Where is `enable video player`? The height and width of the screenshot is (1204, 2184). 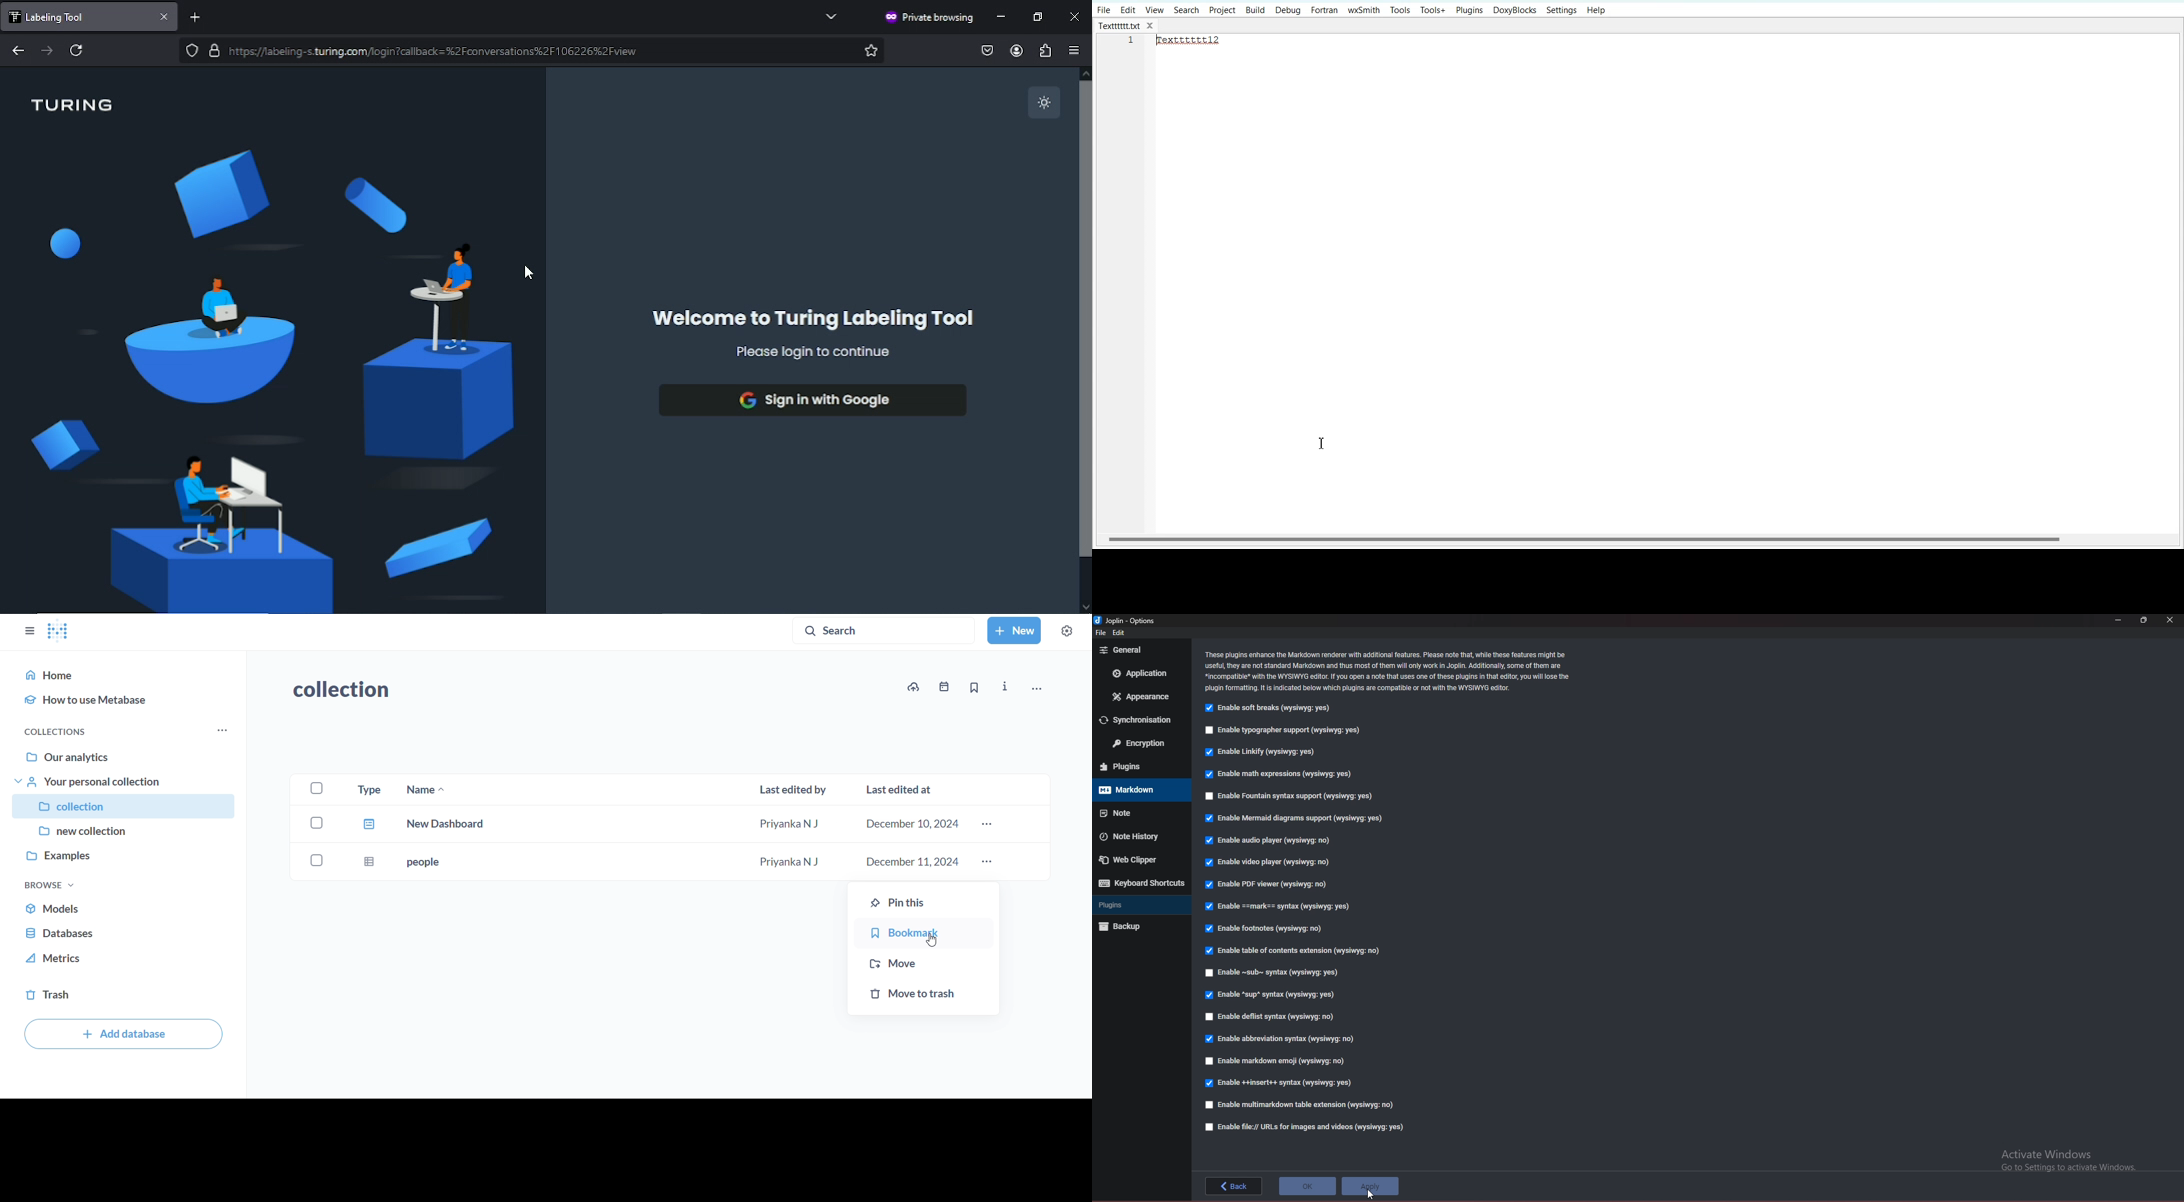
enable video player is located at coordinates (1271, 863).